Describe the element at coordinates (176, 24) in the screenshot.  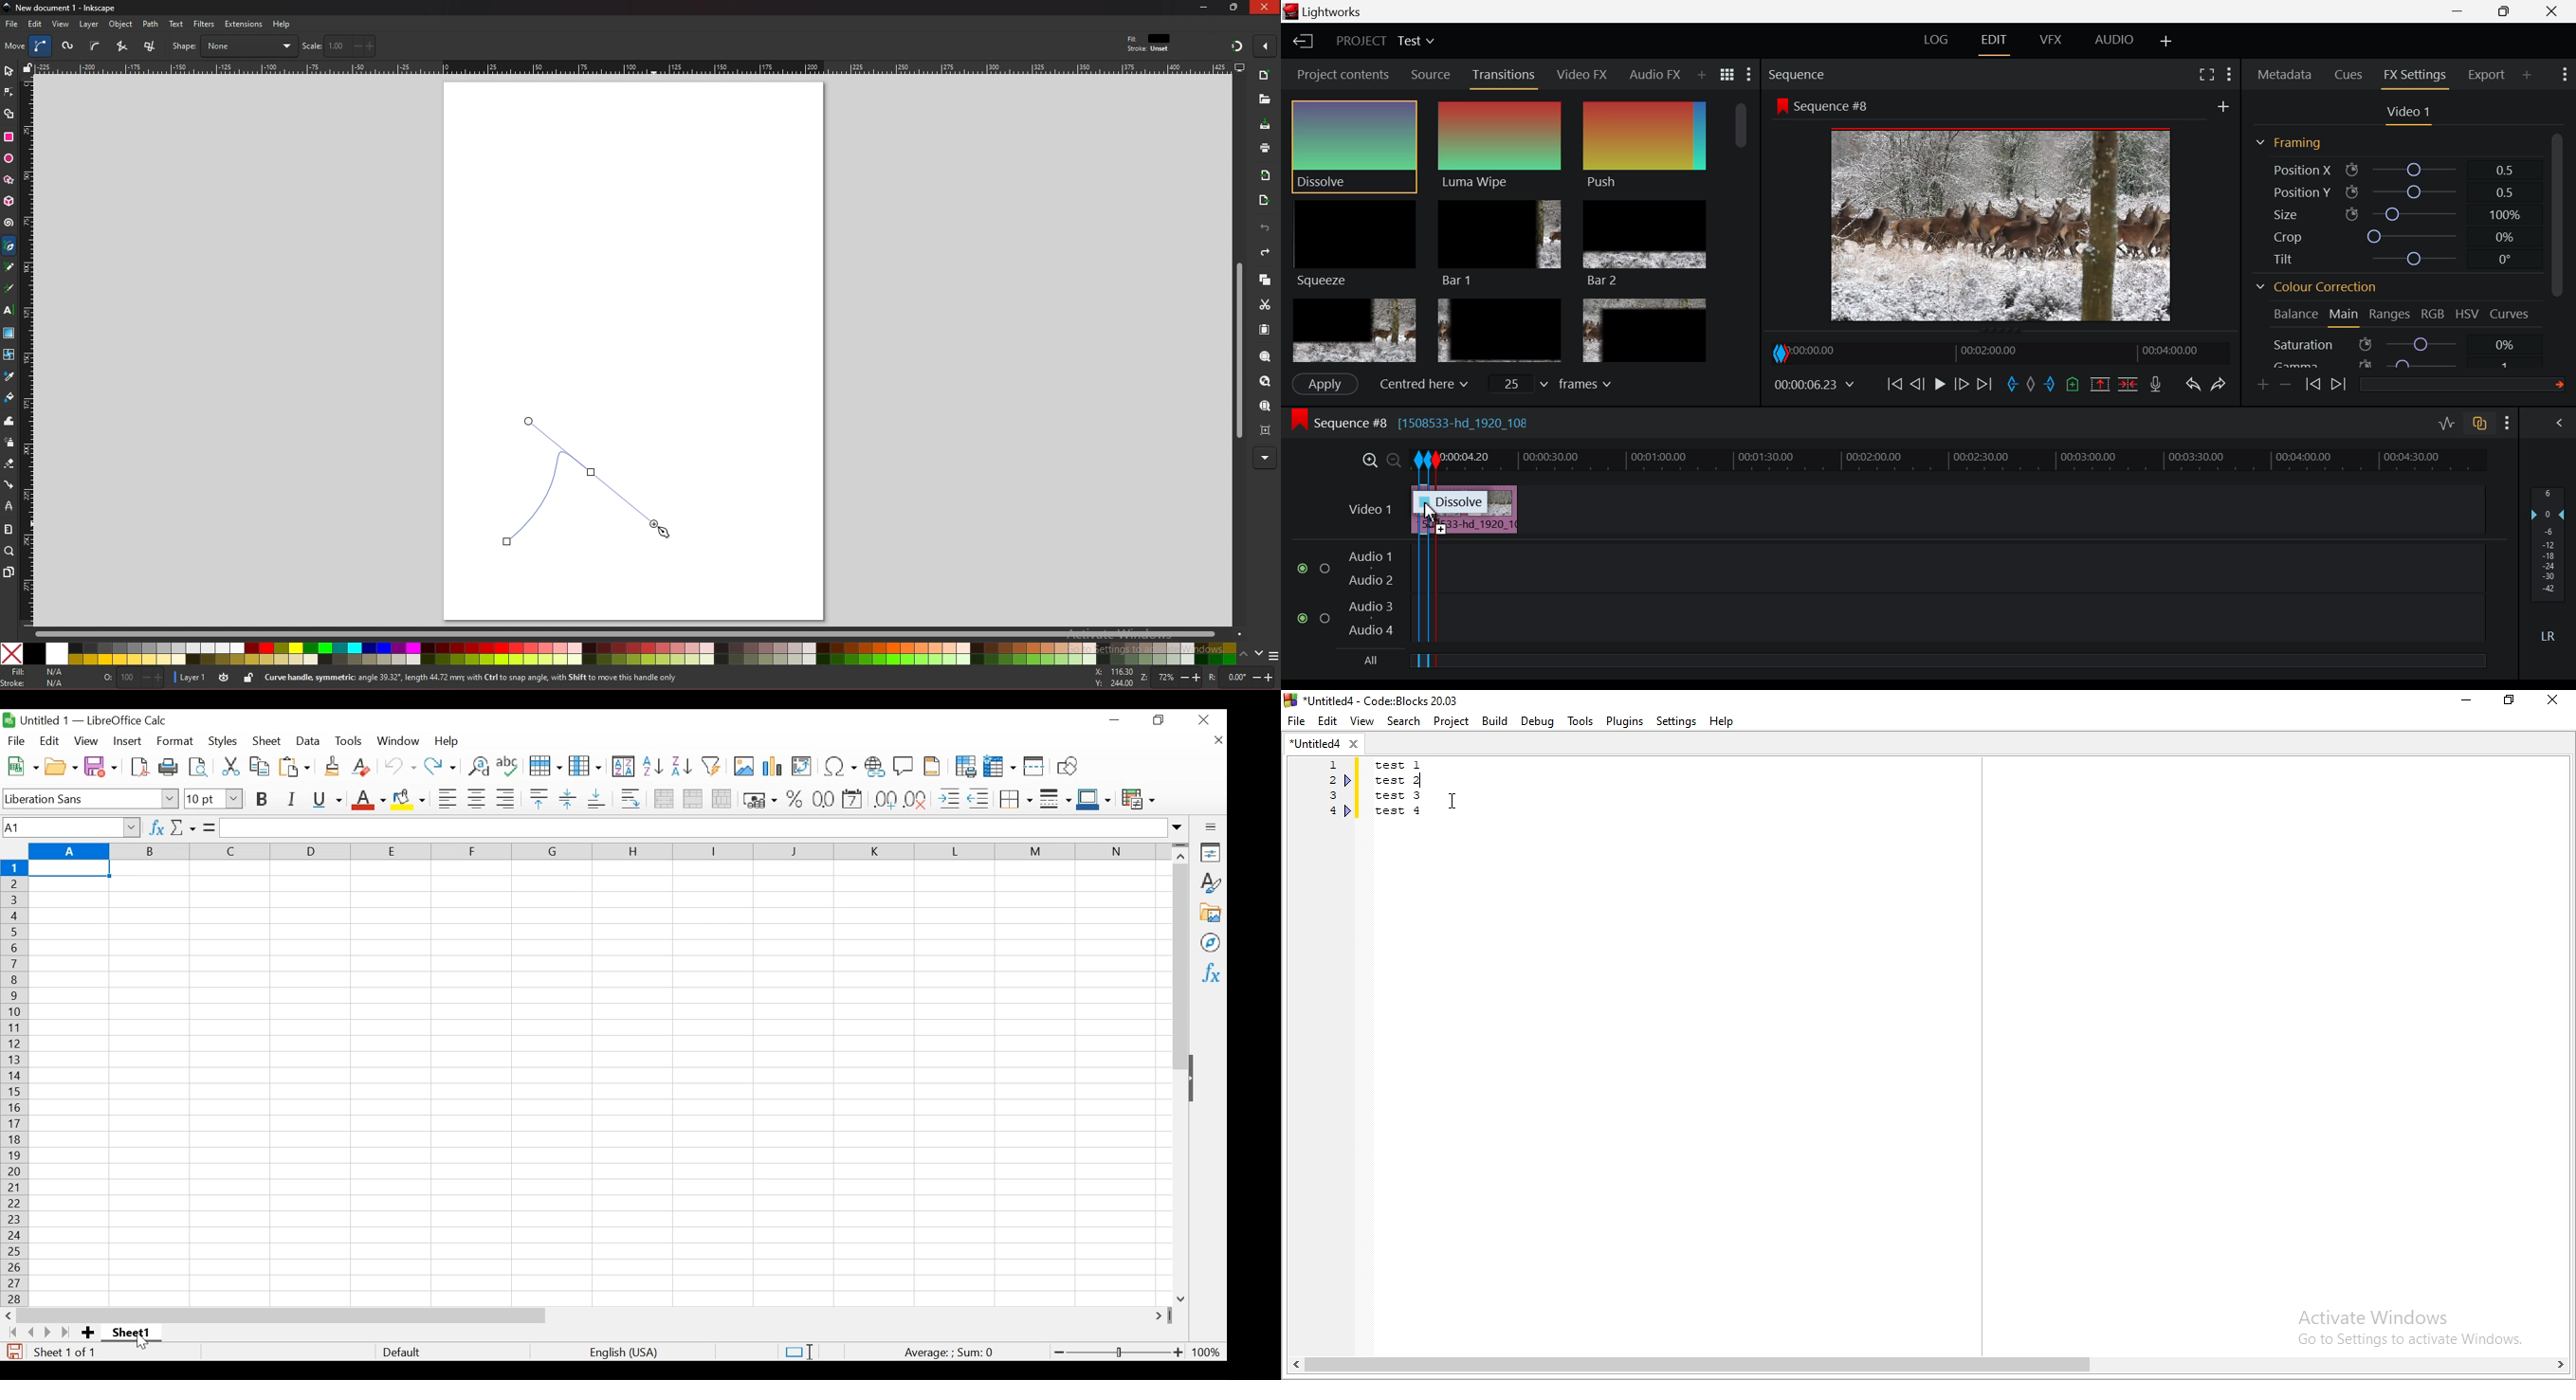
I see `text` at that location.